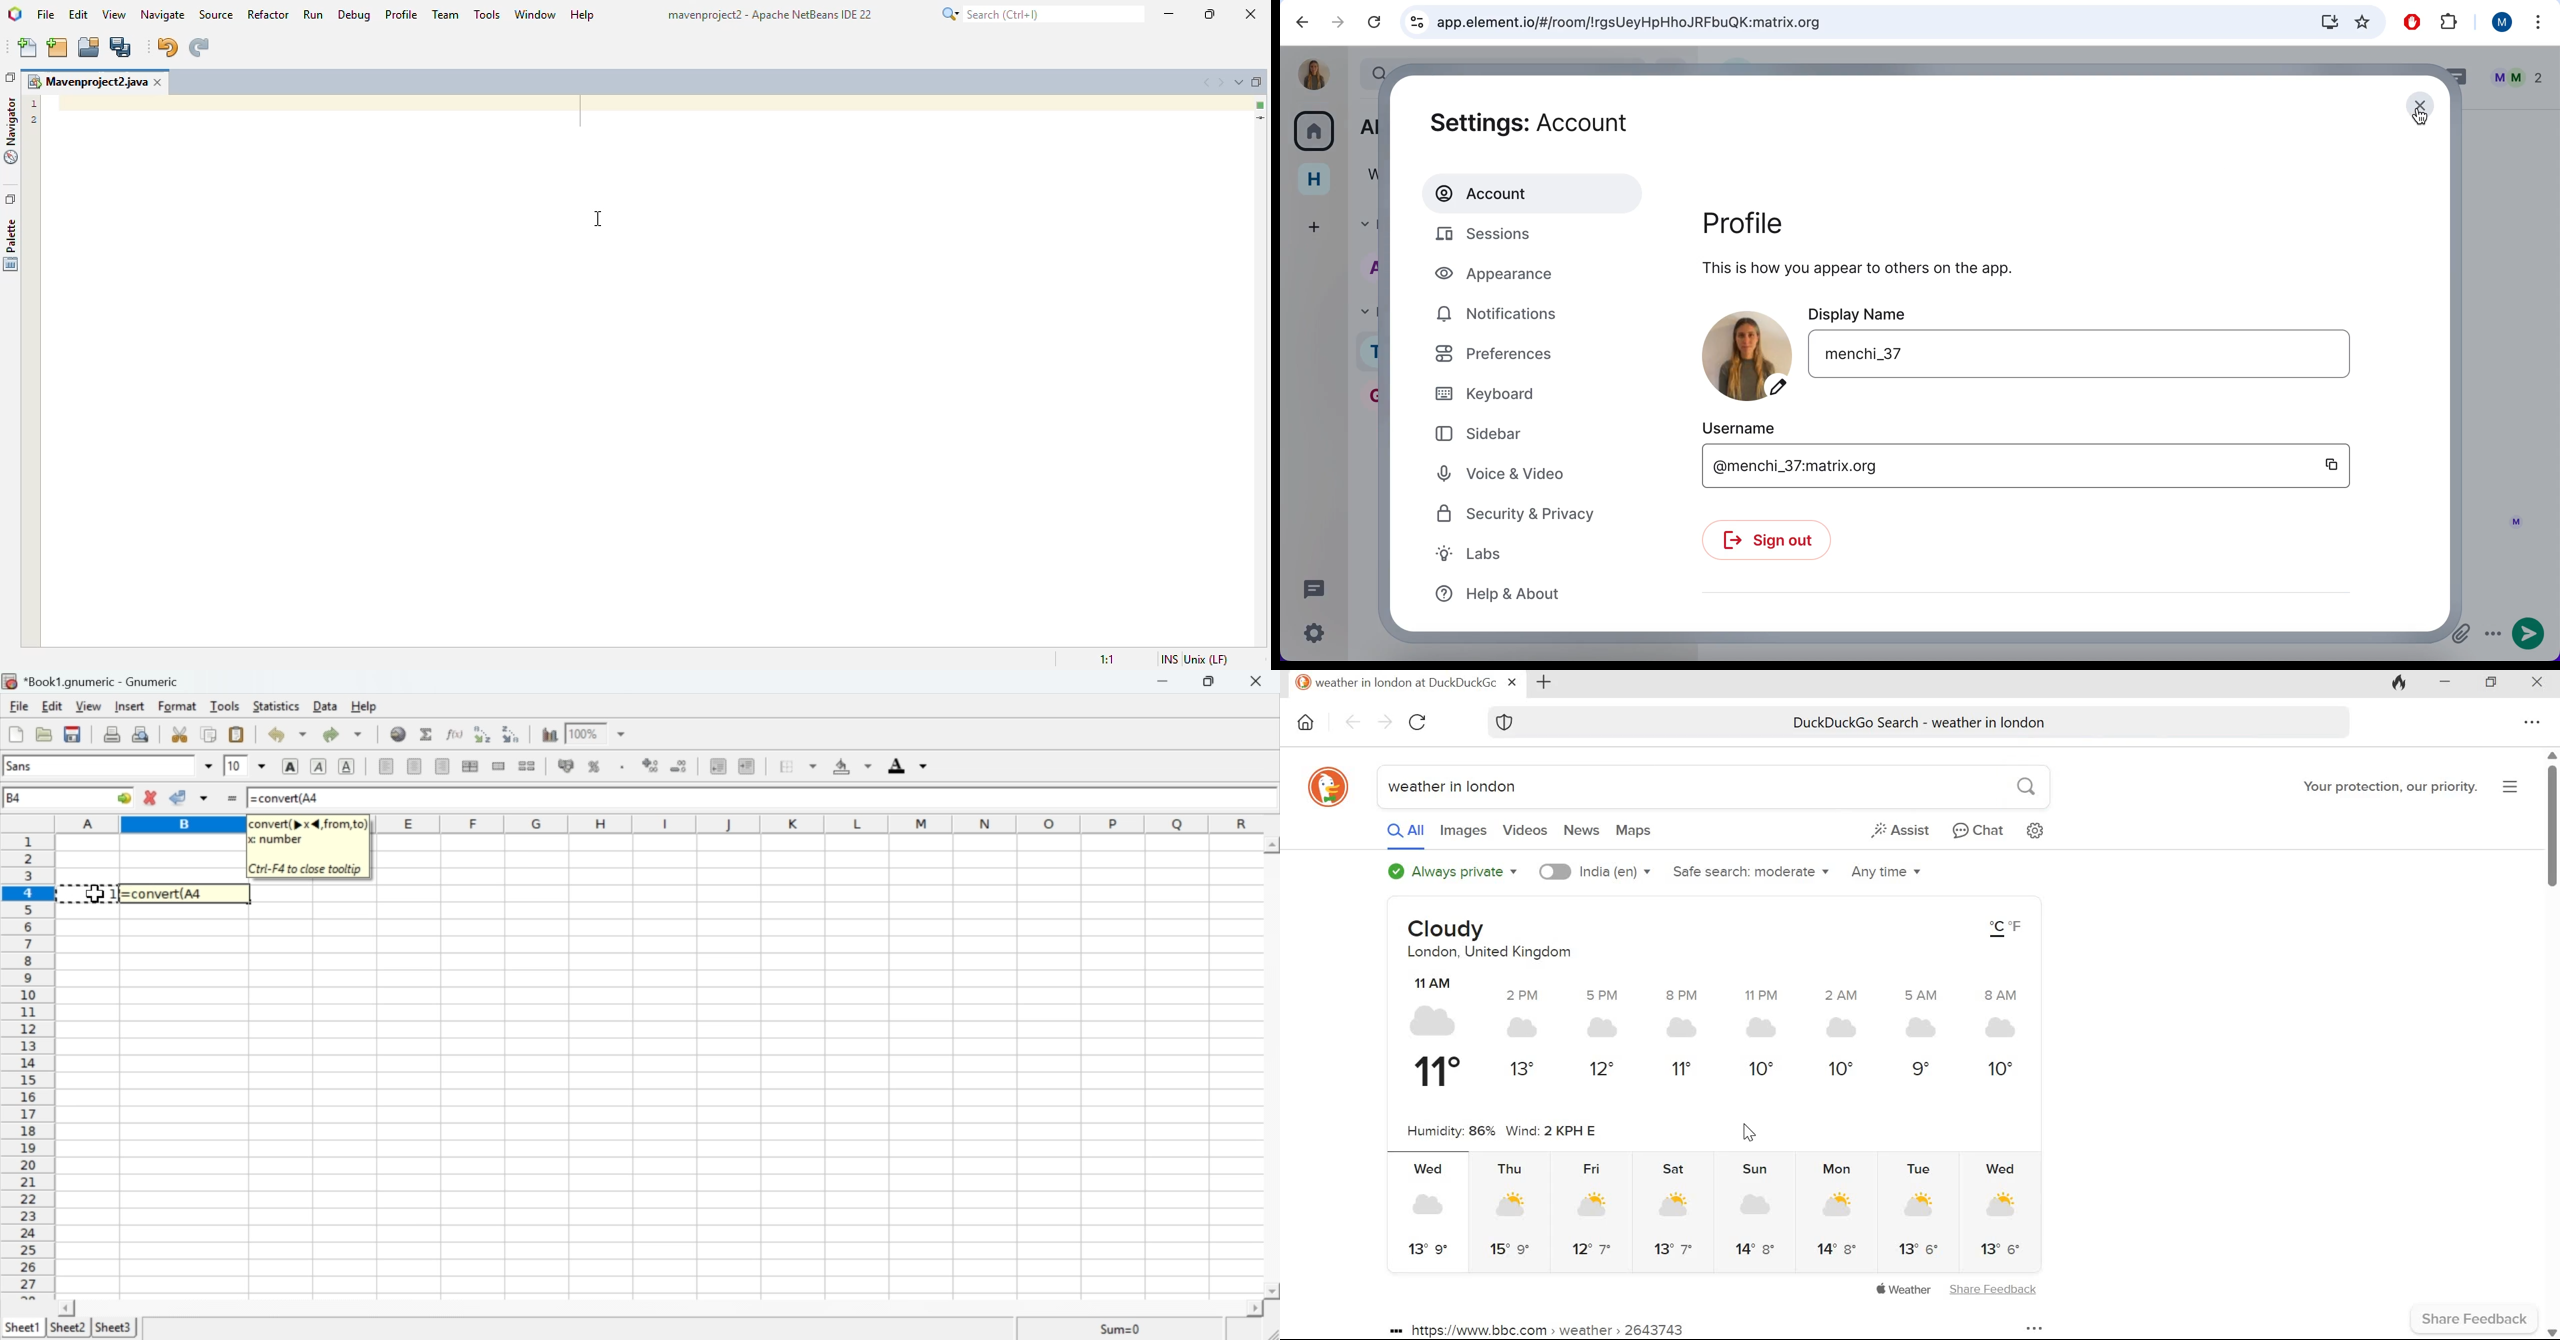  I want to click on Maximize, so click(2493, 682).